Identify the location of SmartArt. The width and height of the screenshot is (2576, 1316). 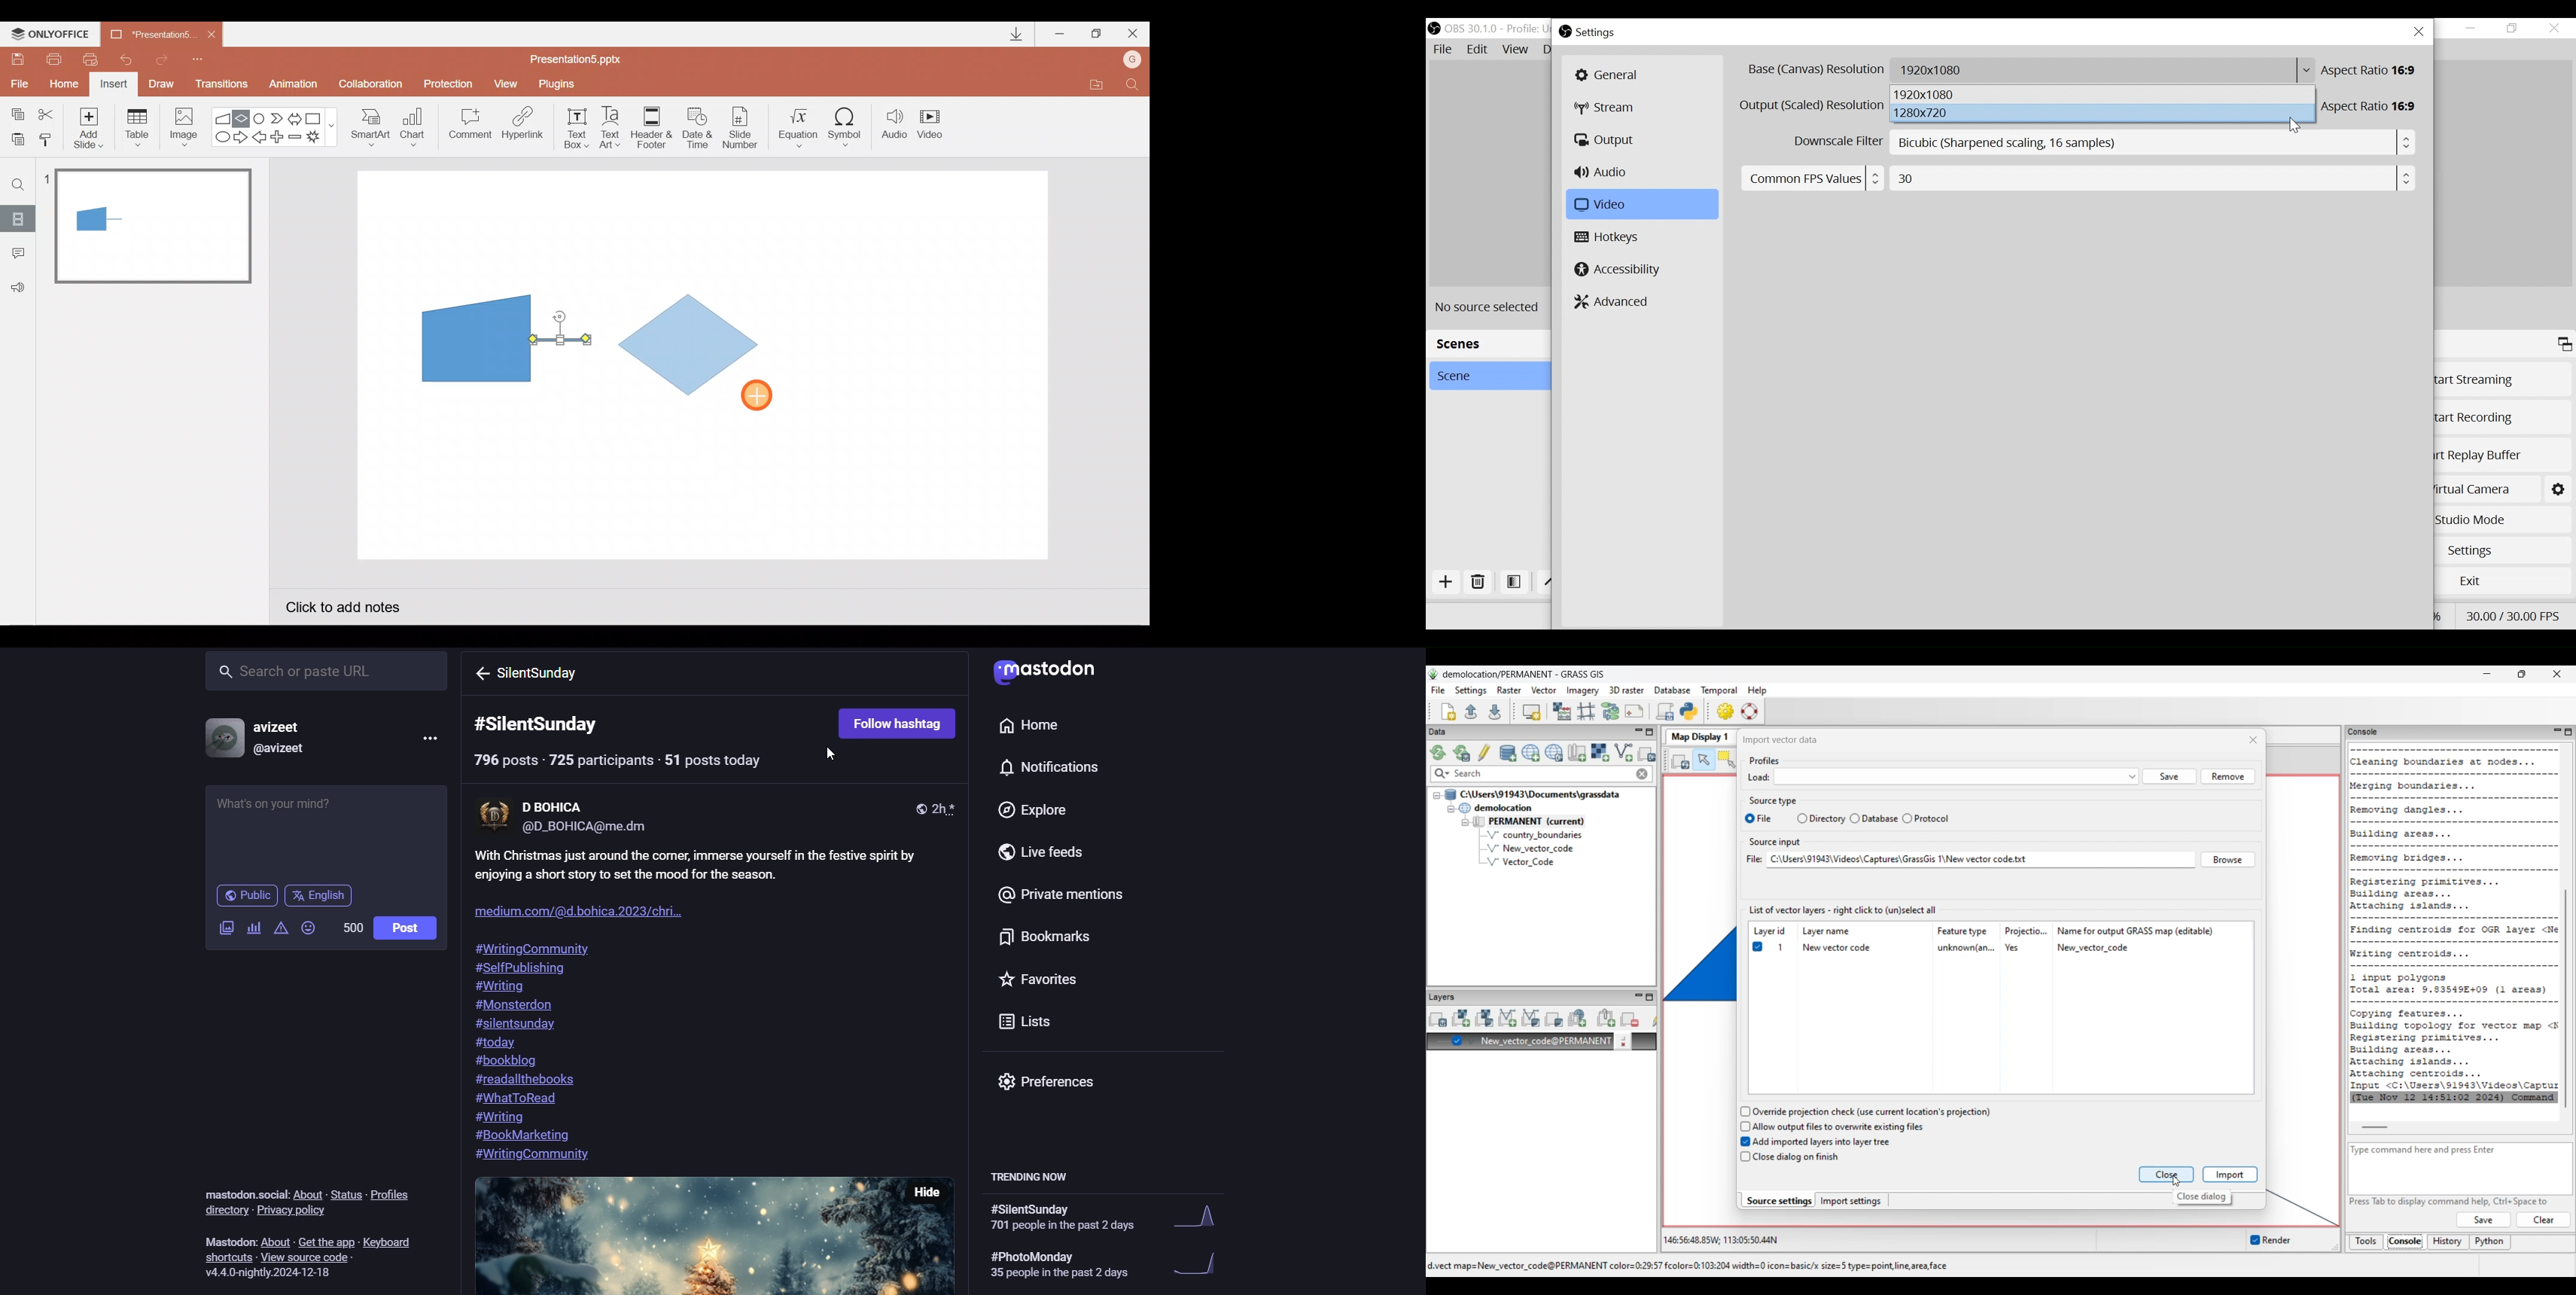
(366, 127).